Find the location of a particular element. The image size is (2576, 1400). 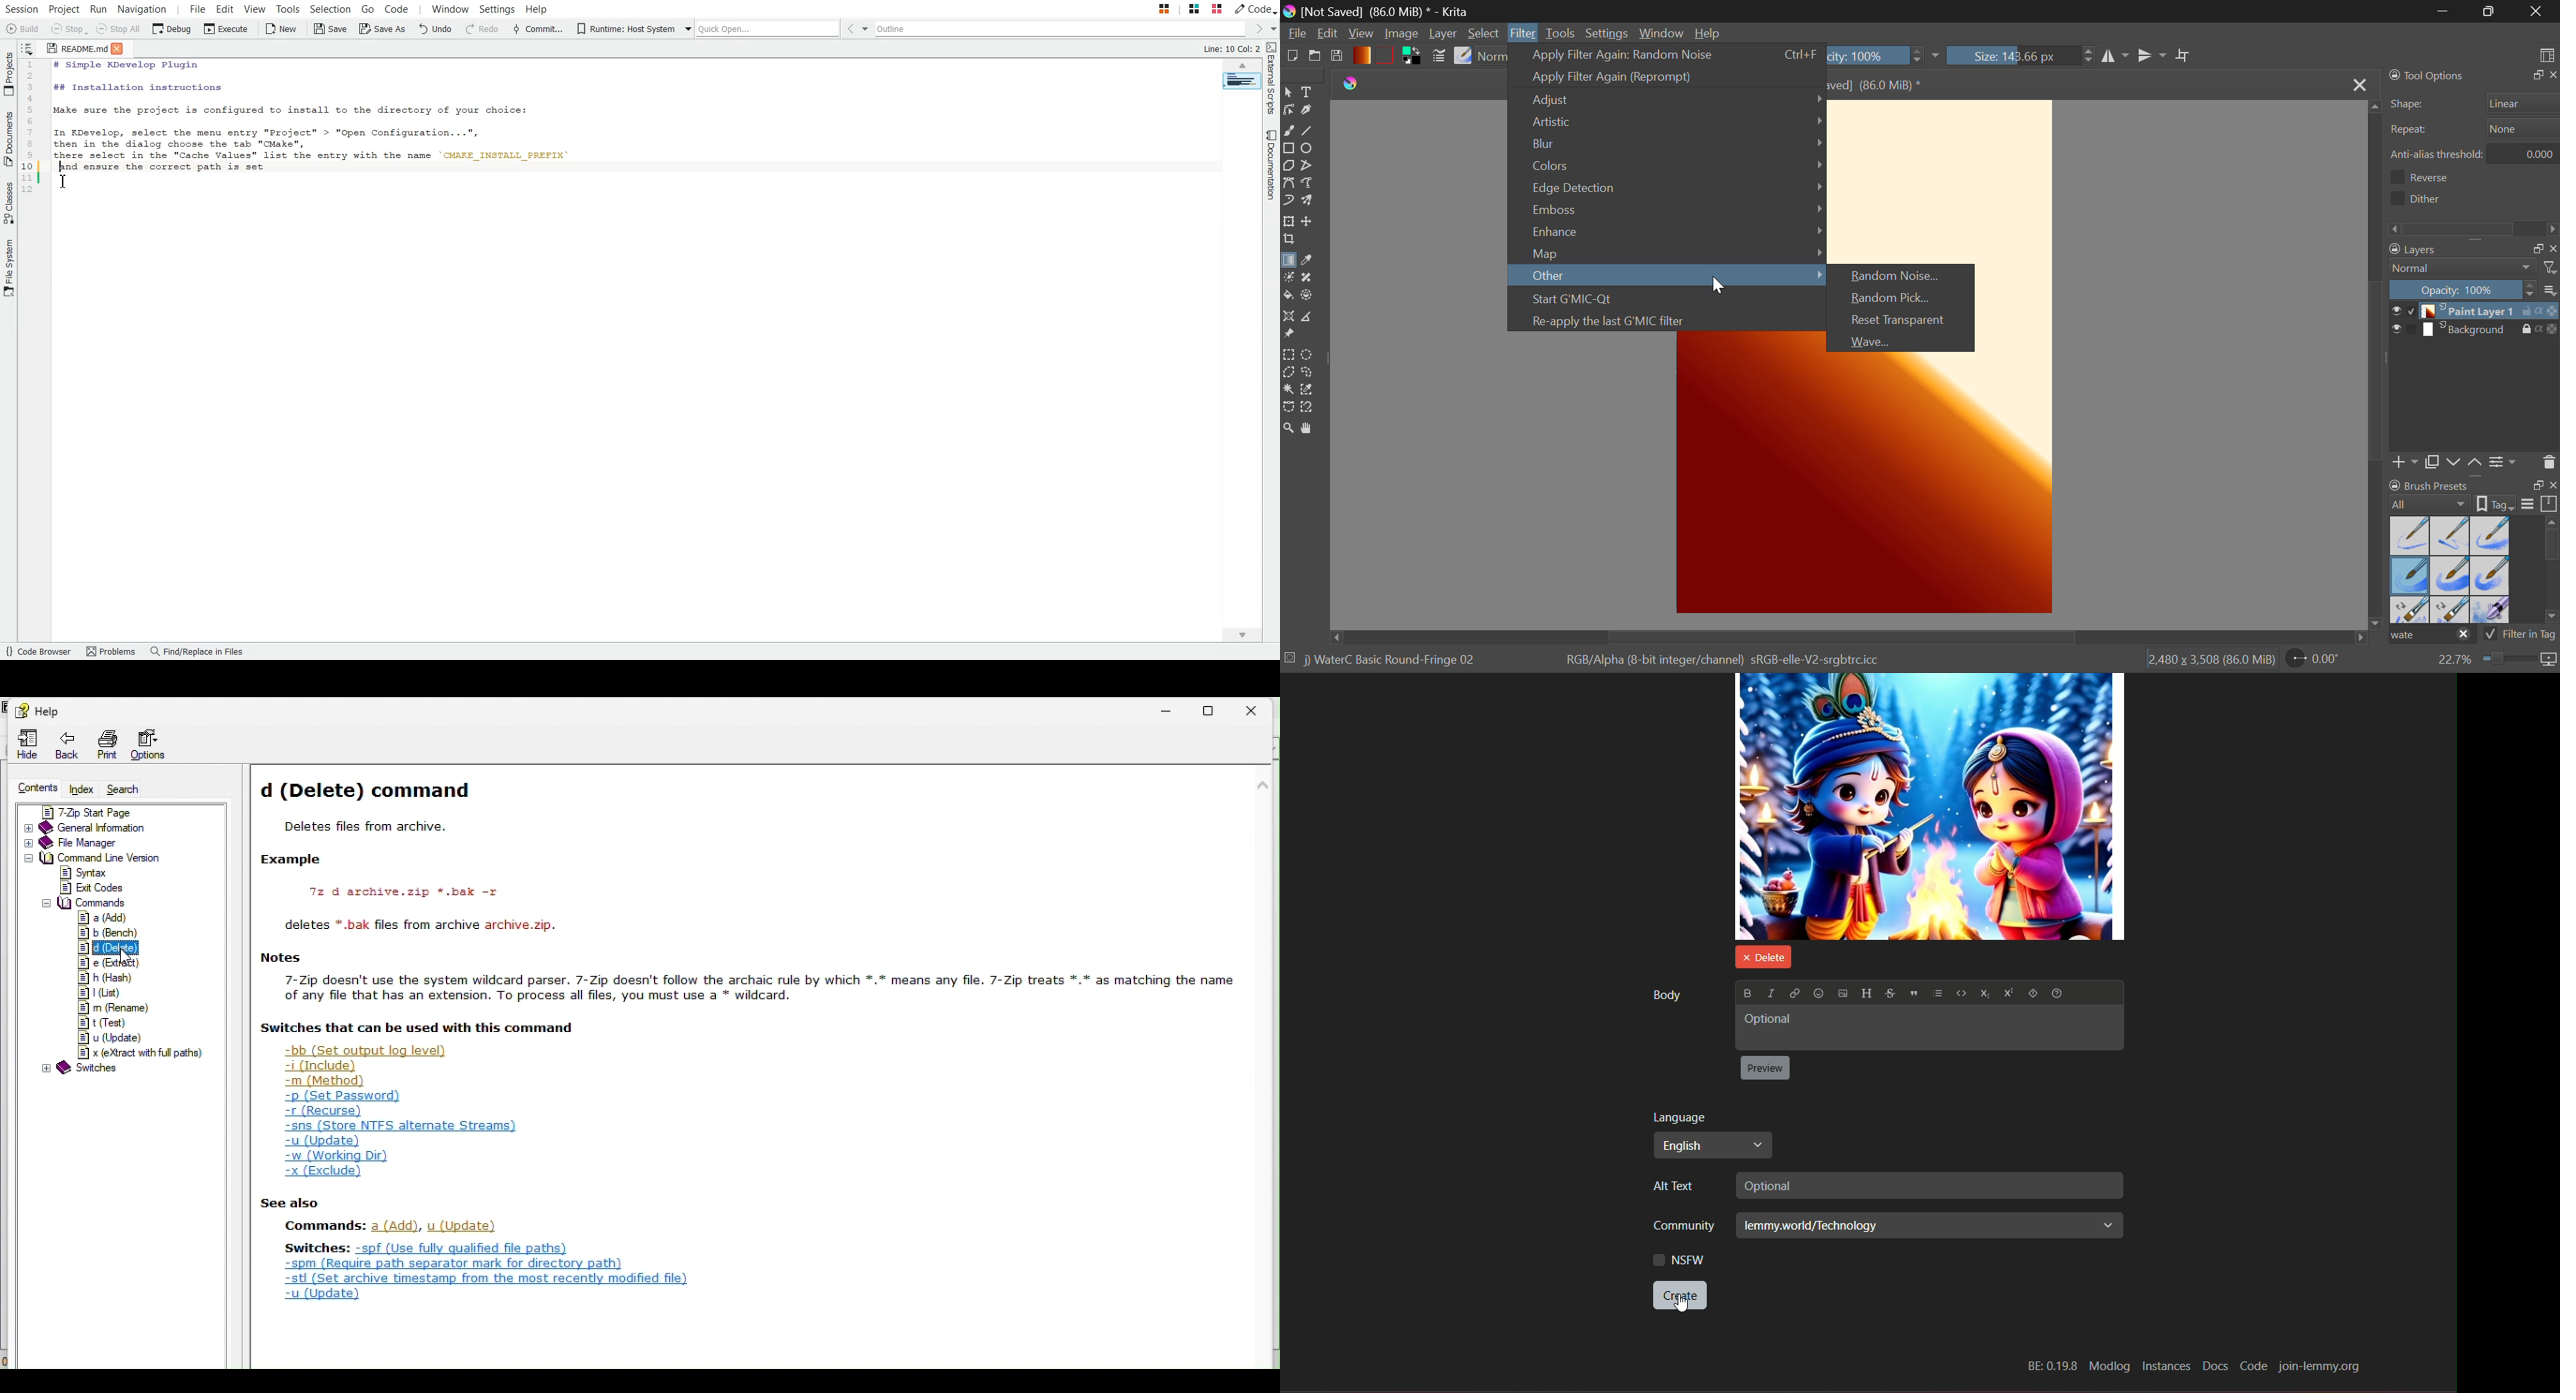

Options is located at coordinates (153, 746).